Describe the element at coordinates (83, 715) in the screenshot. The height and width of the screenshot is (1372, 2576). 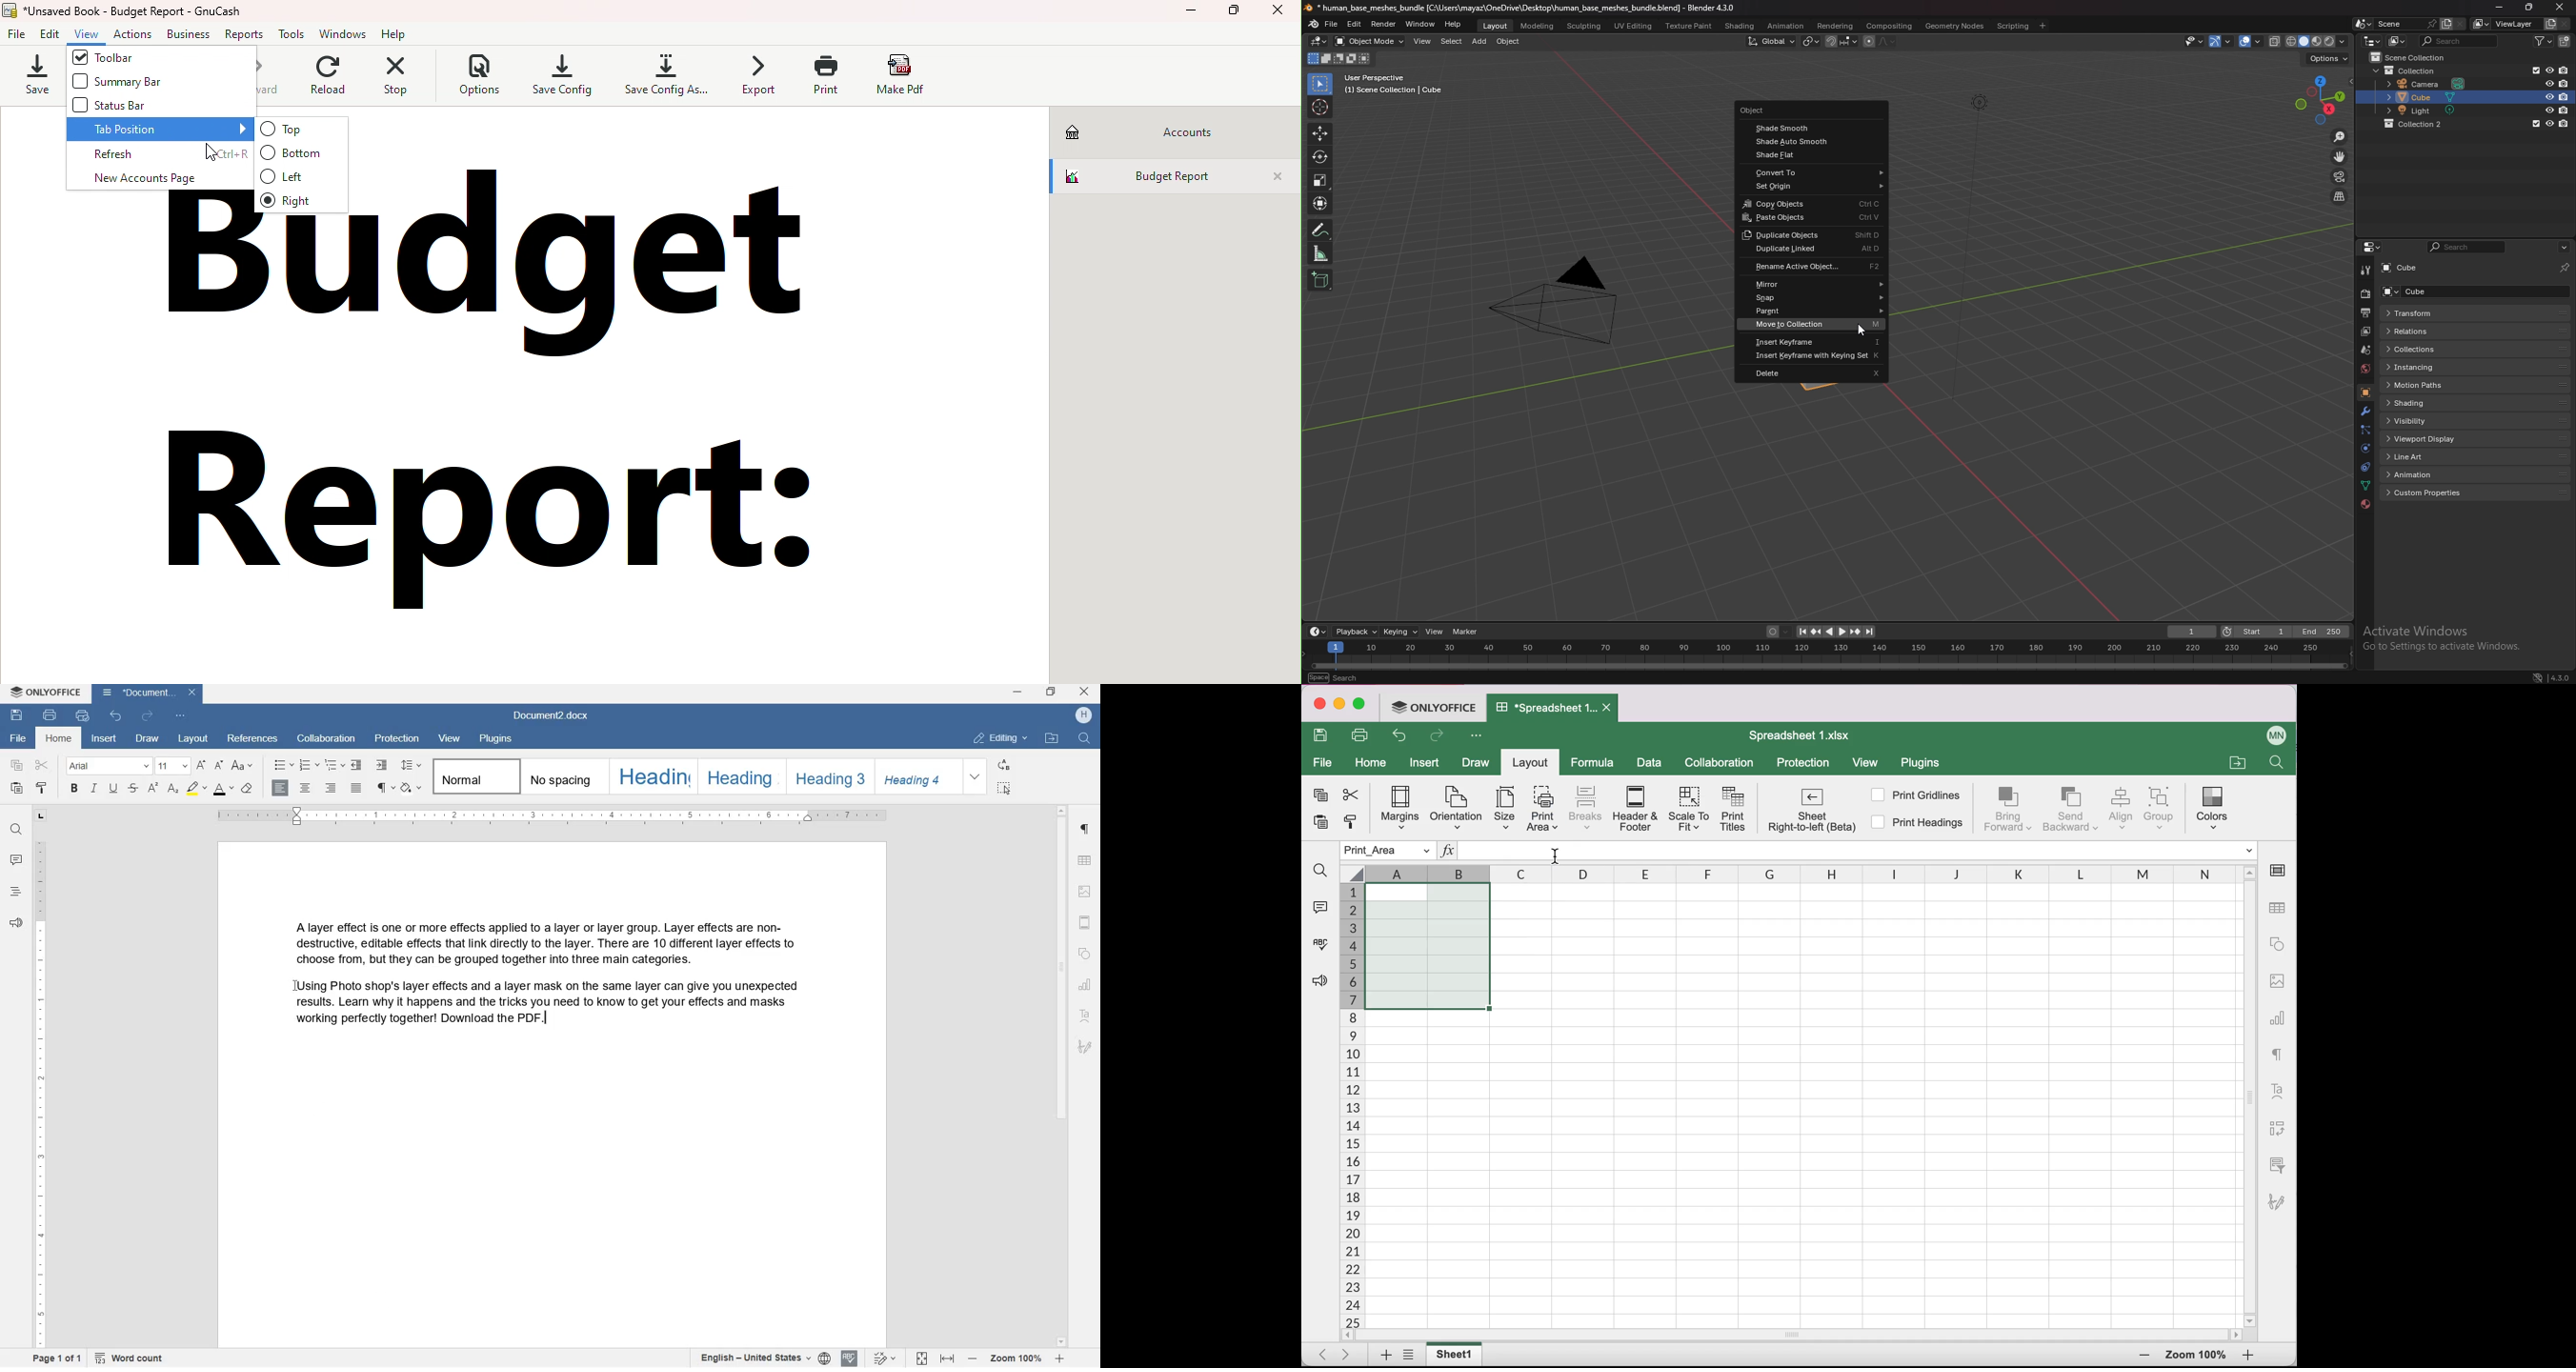
I see `QUICK PRINT` at that location.